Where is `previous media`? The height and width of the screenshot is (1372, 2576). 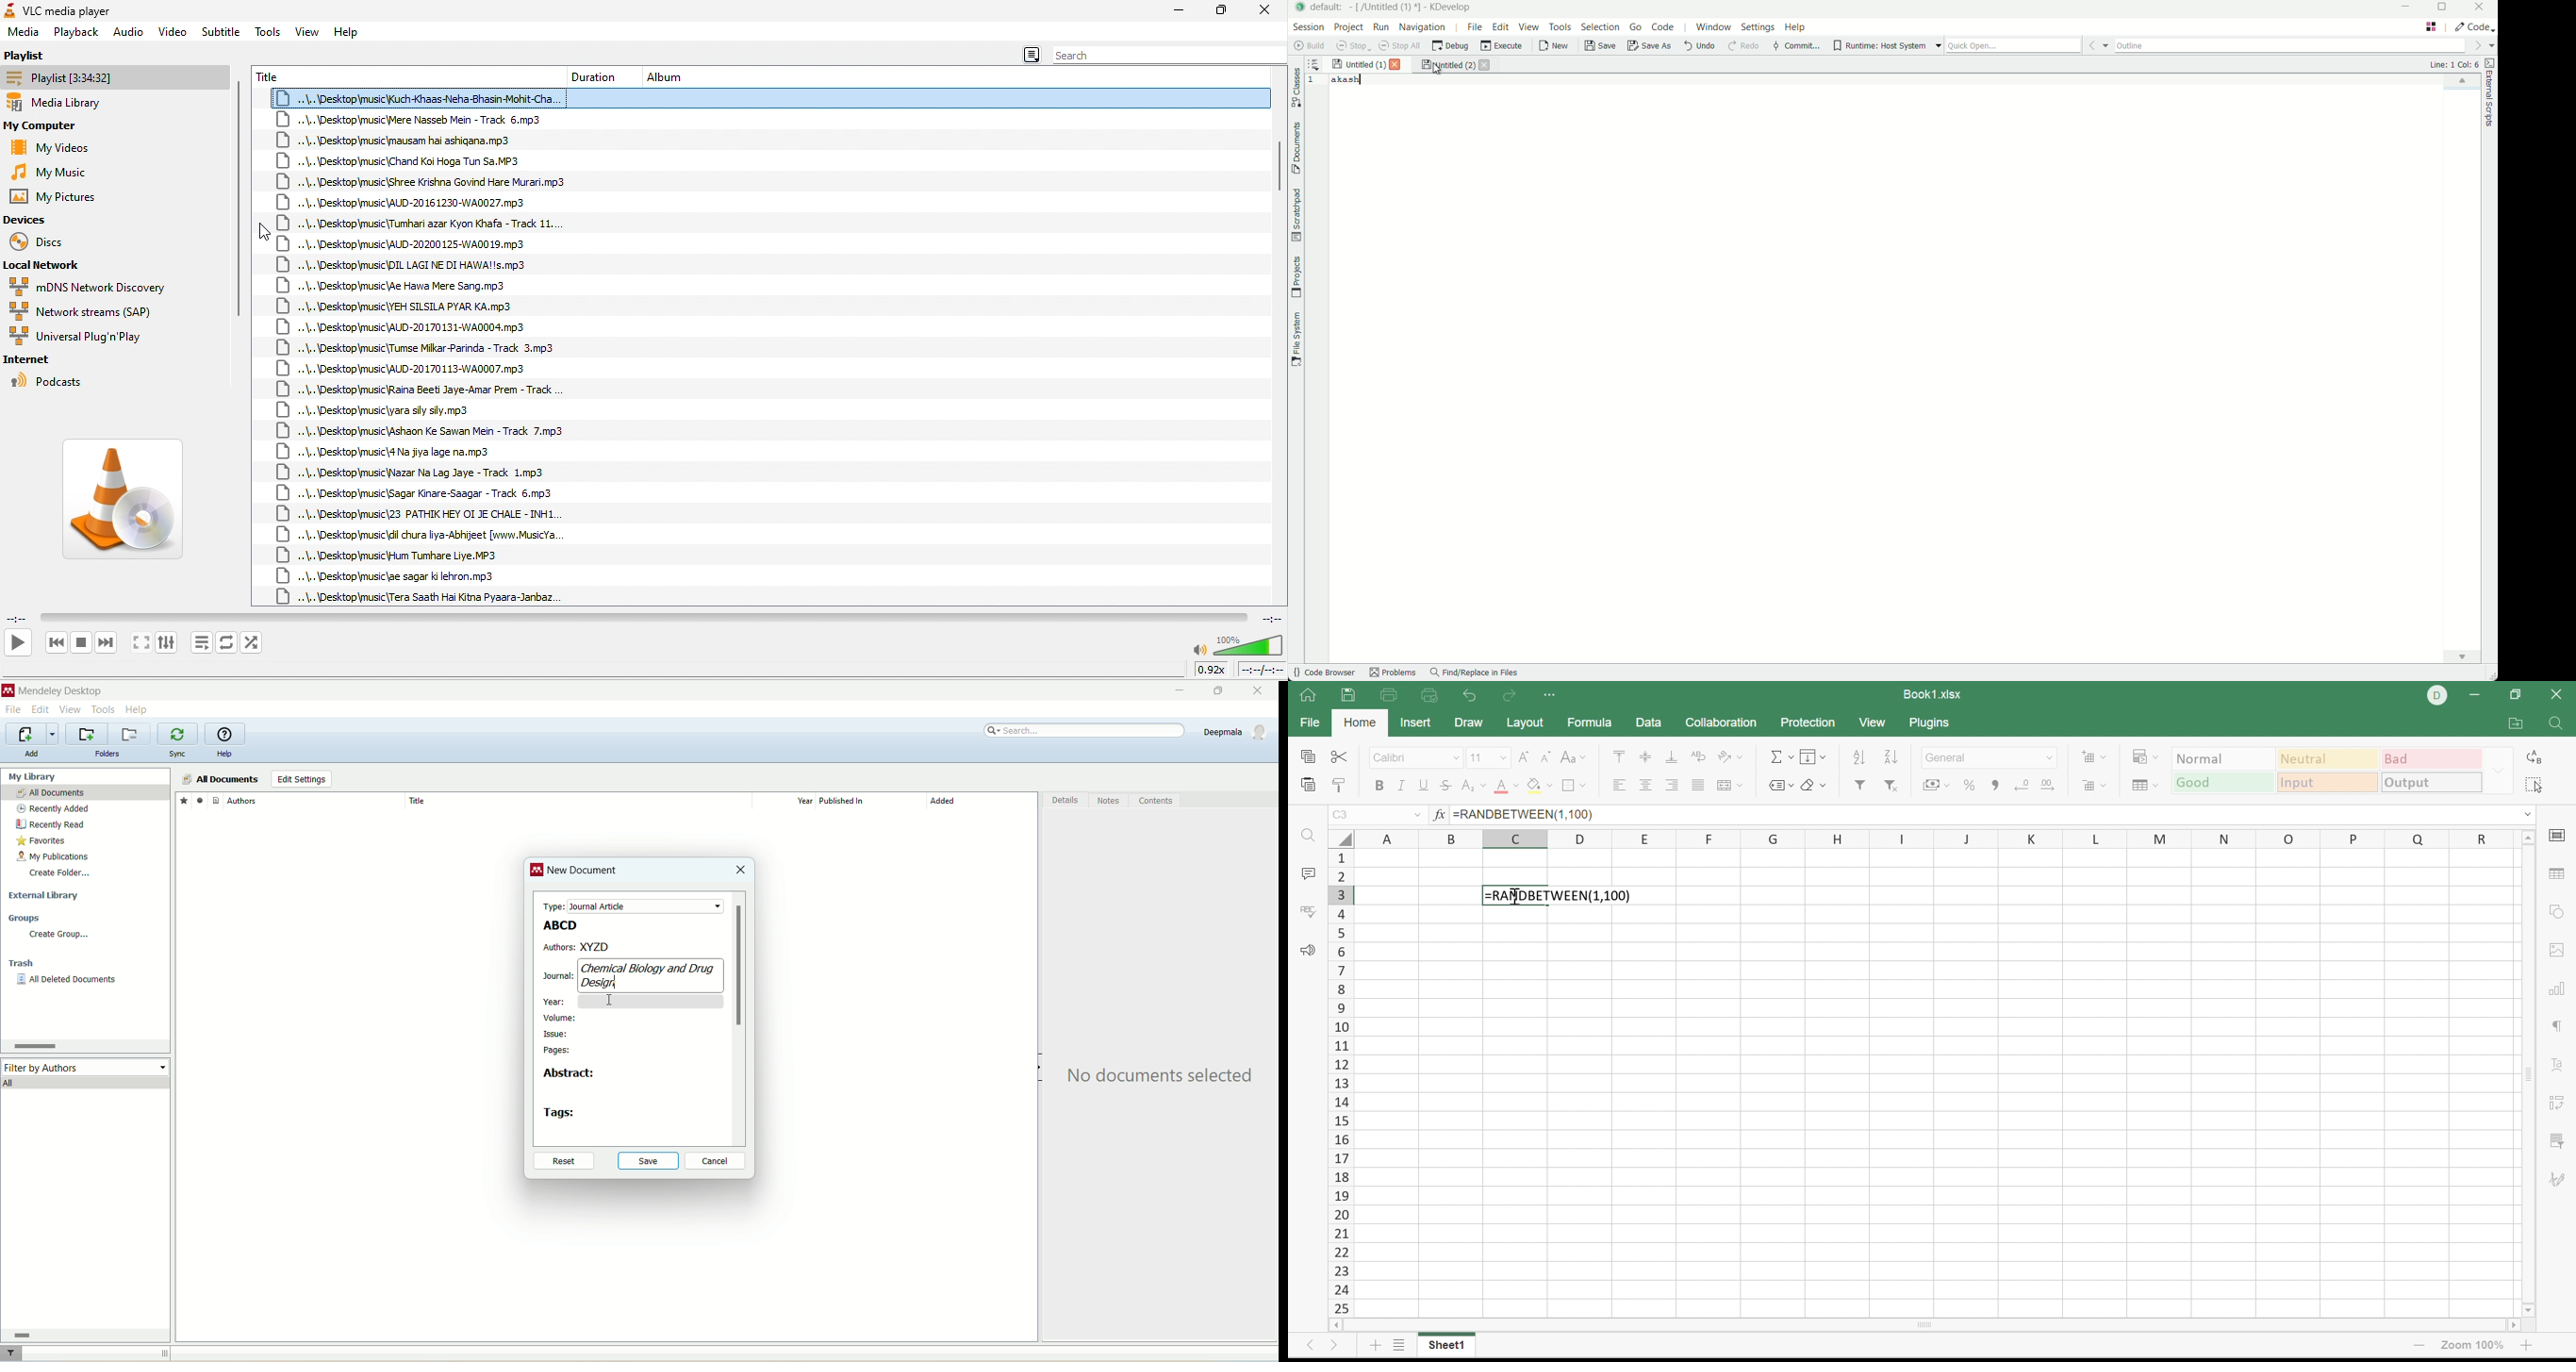 previous media is located at coordinates (56, 643).